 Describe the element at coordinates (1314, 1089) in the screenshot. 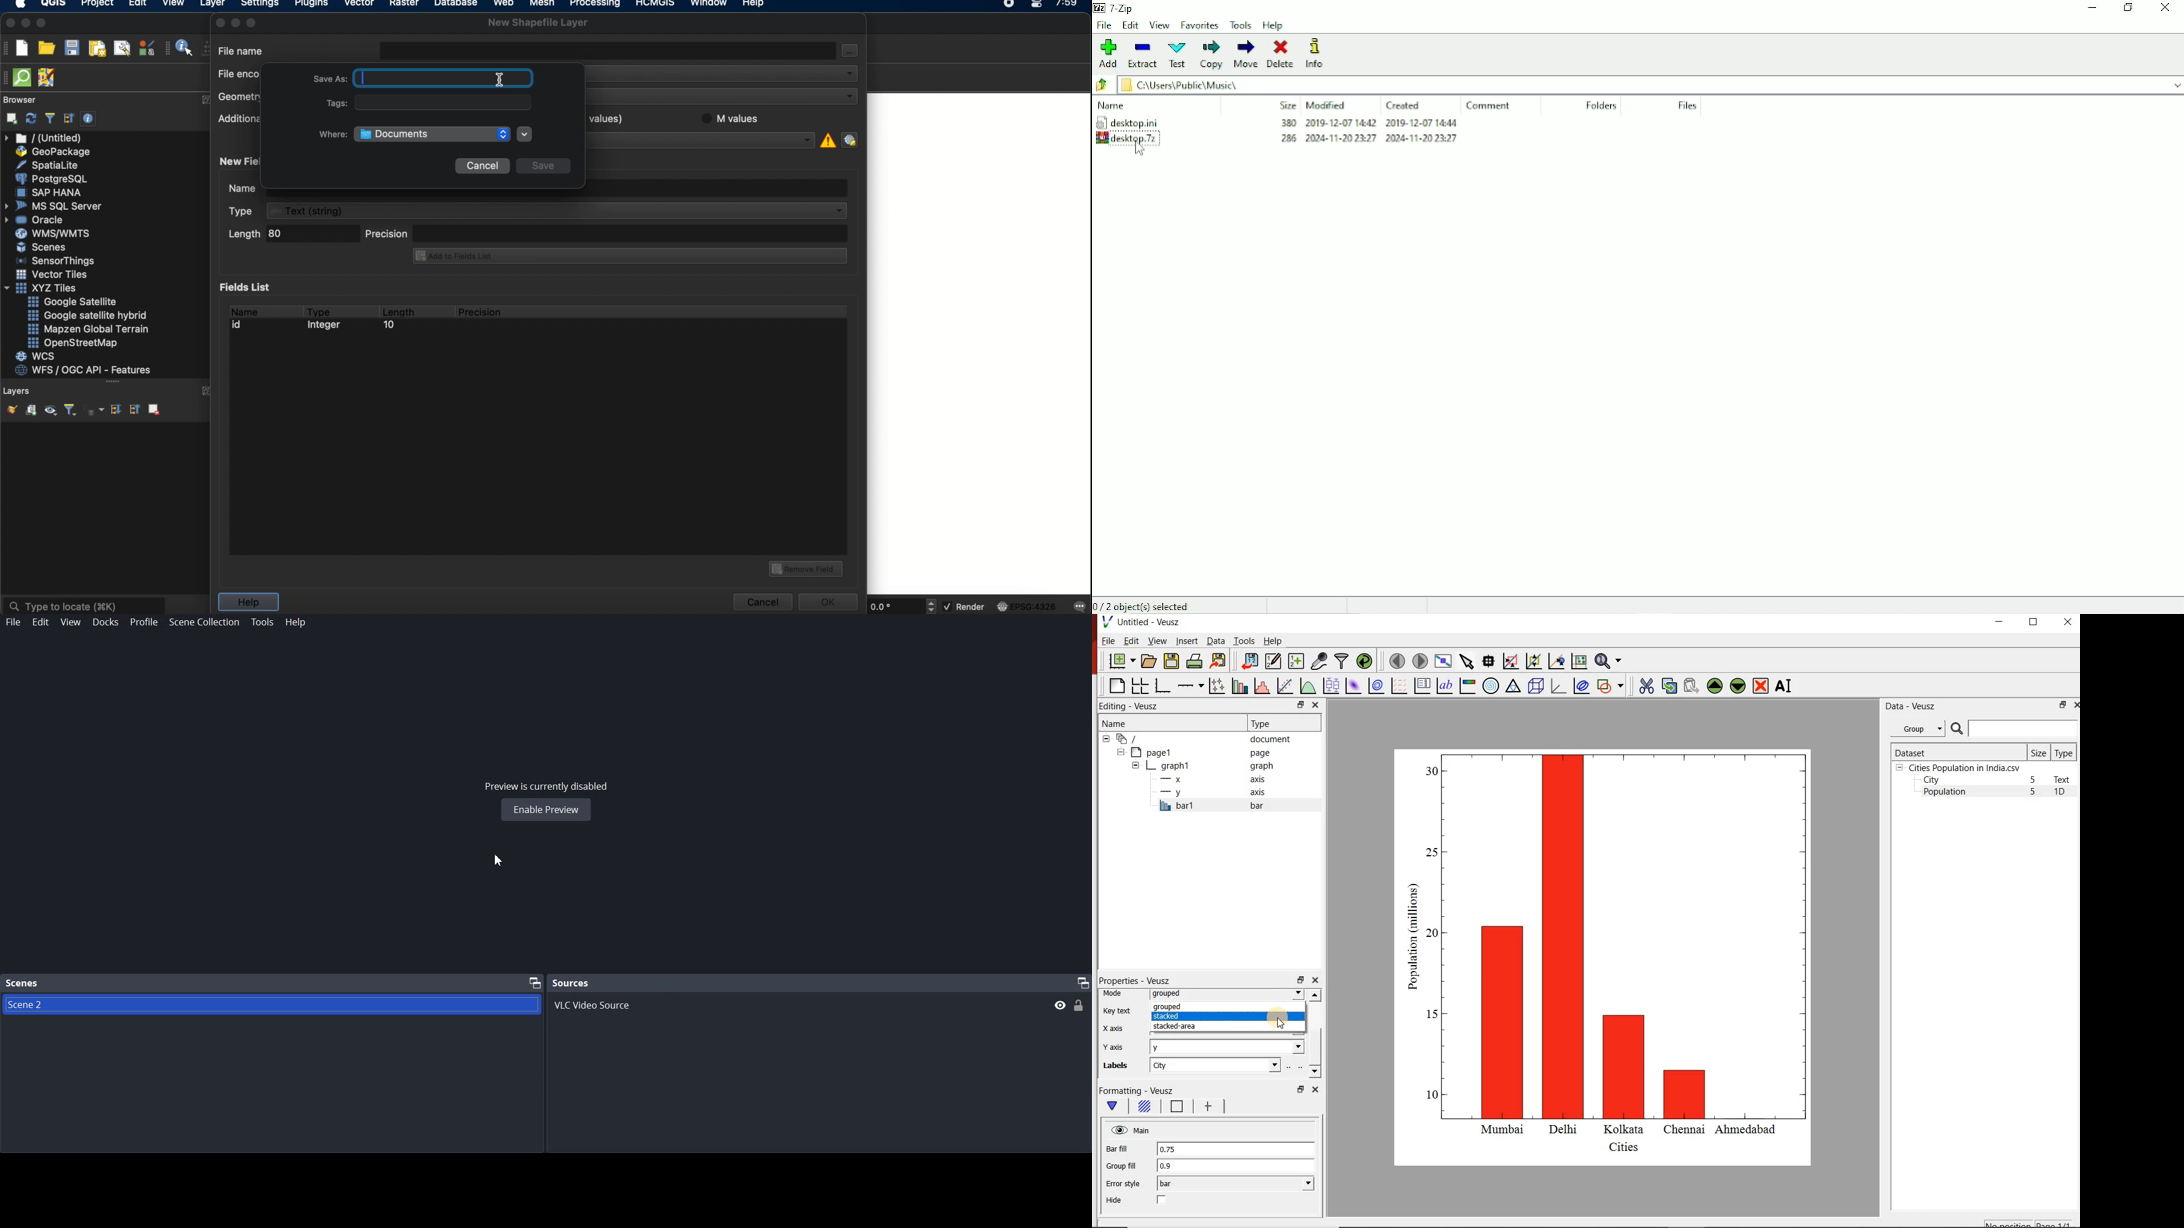

I see `close` at that location.